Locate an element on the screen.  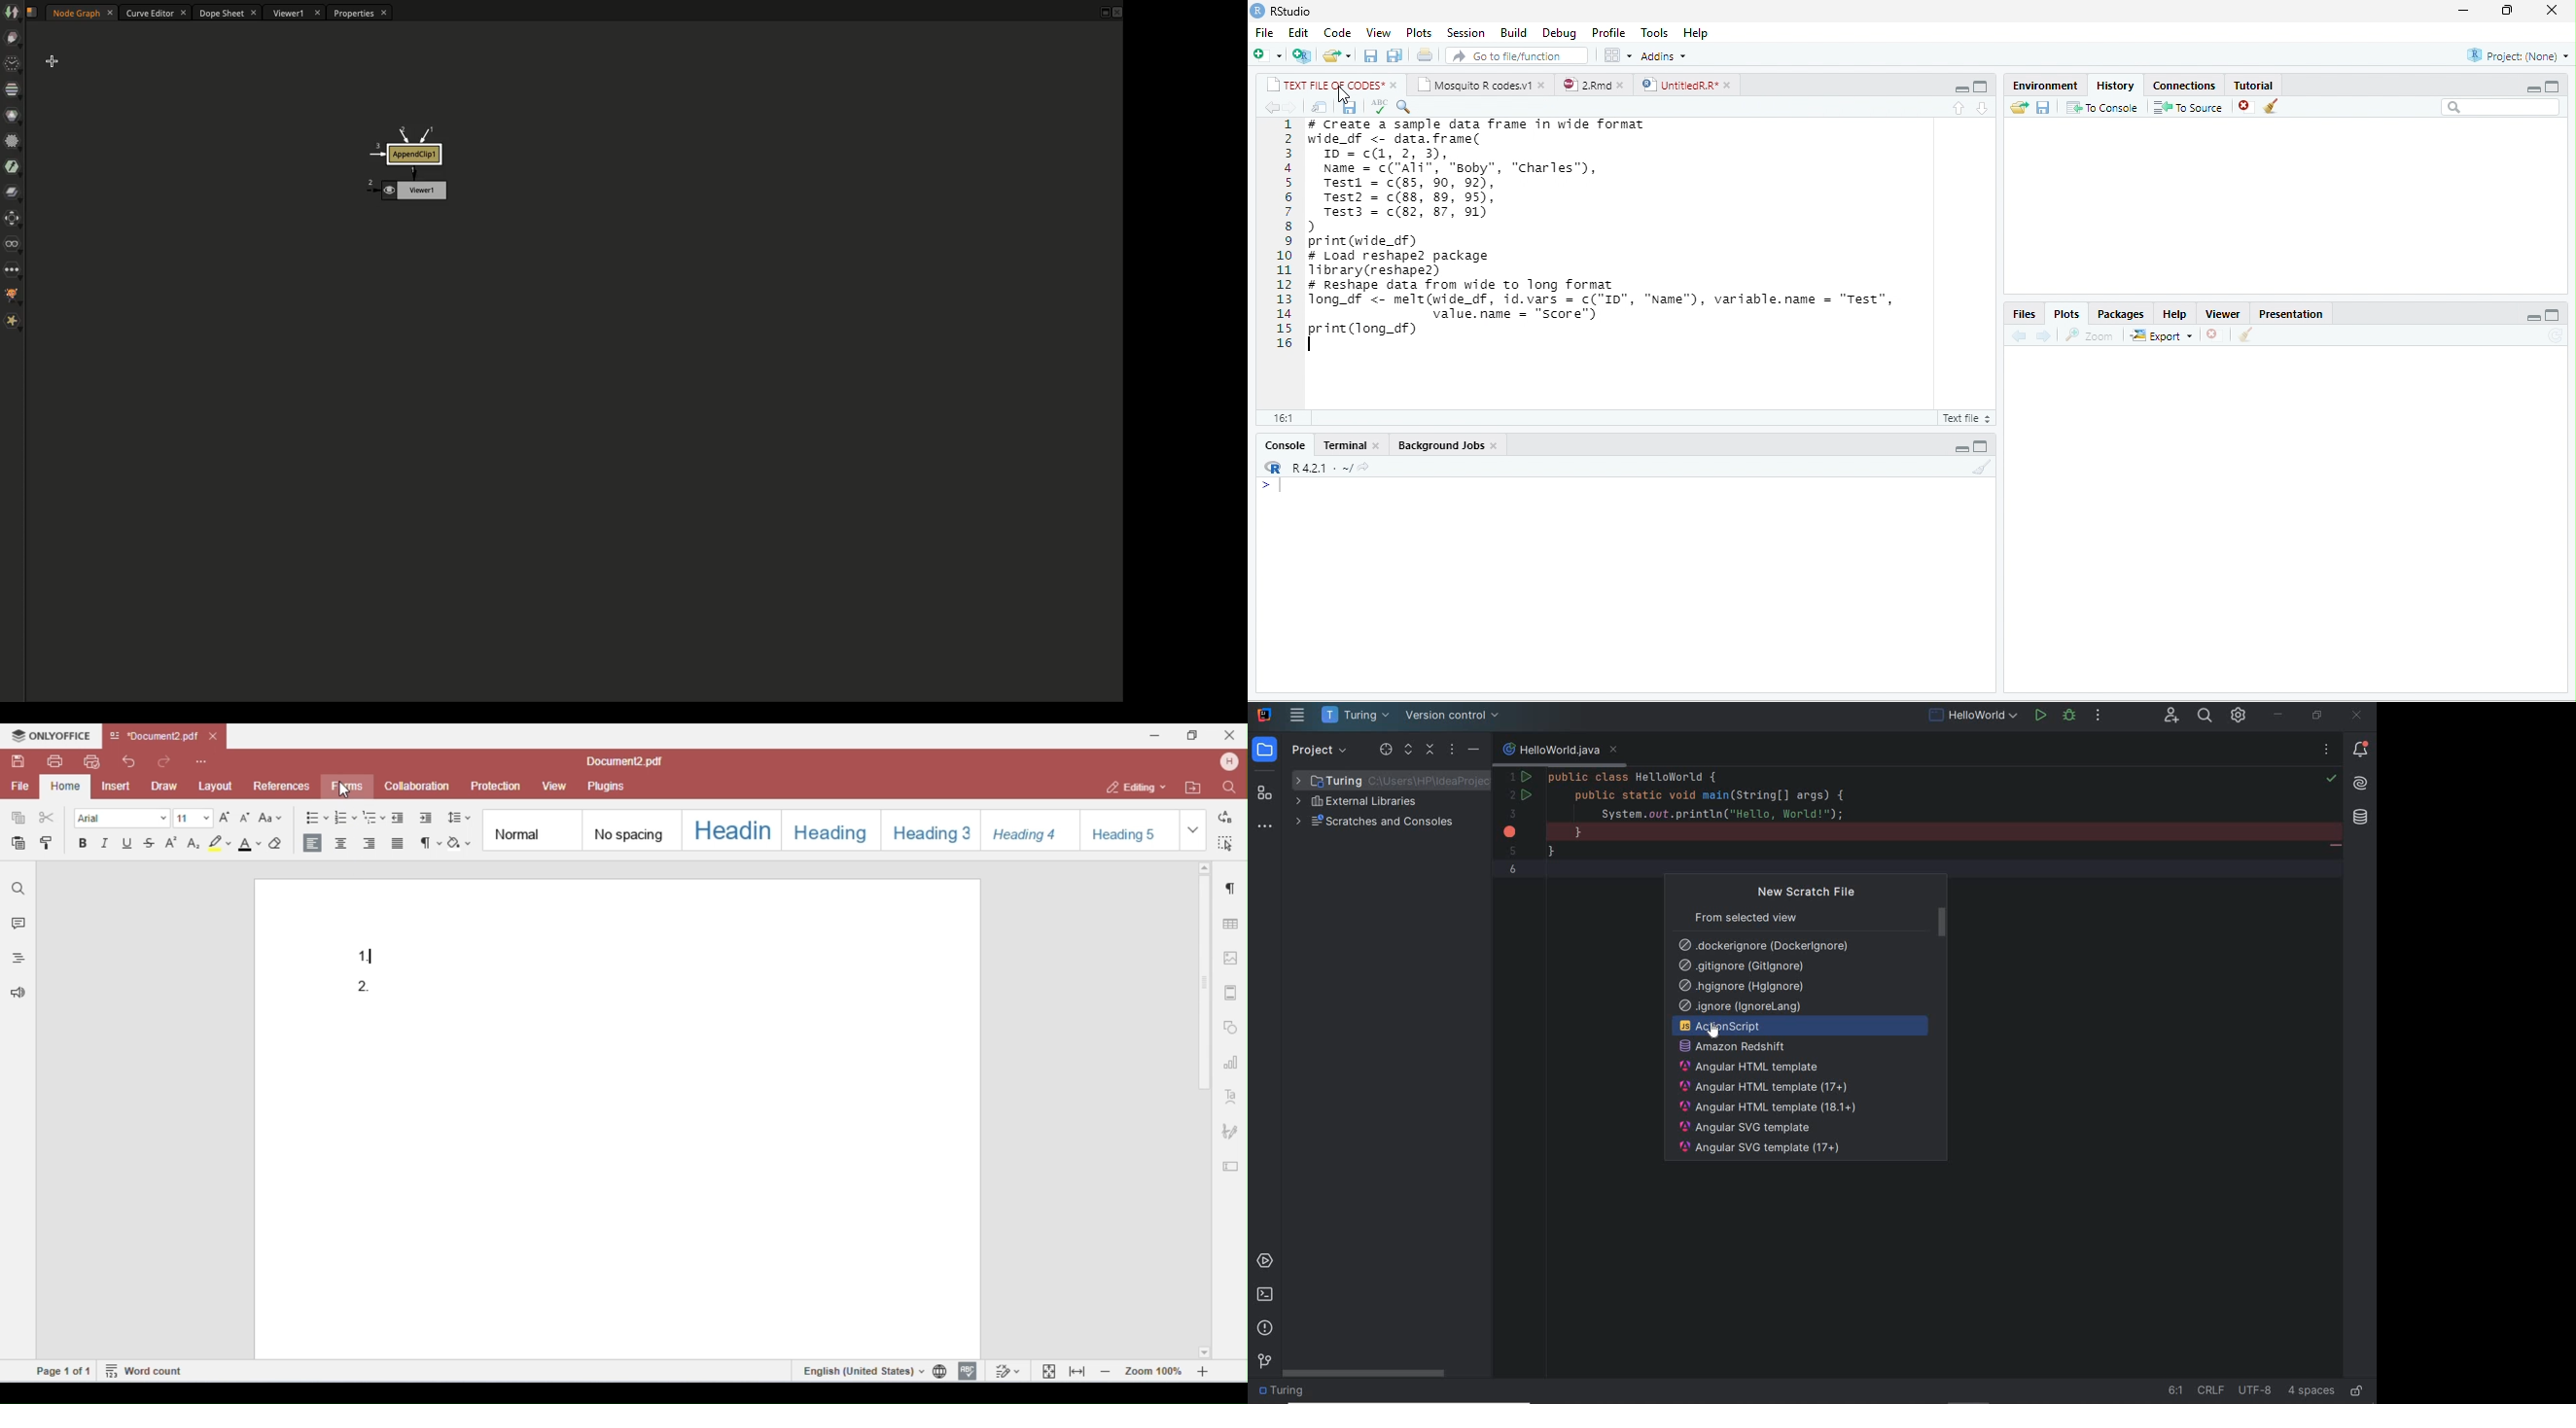
save is located at coordinates (1350, 107).